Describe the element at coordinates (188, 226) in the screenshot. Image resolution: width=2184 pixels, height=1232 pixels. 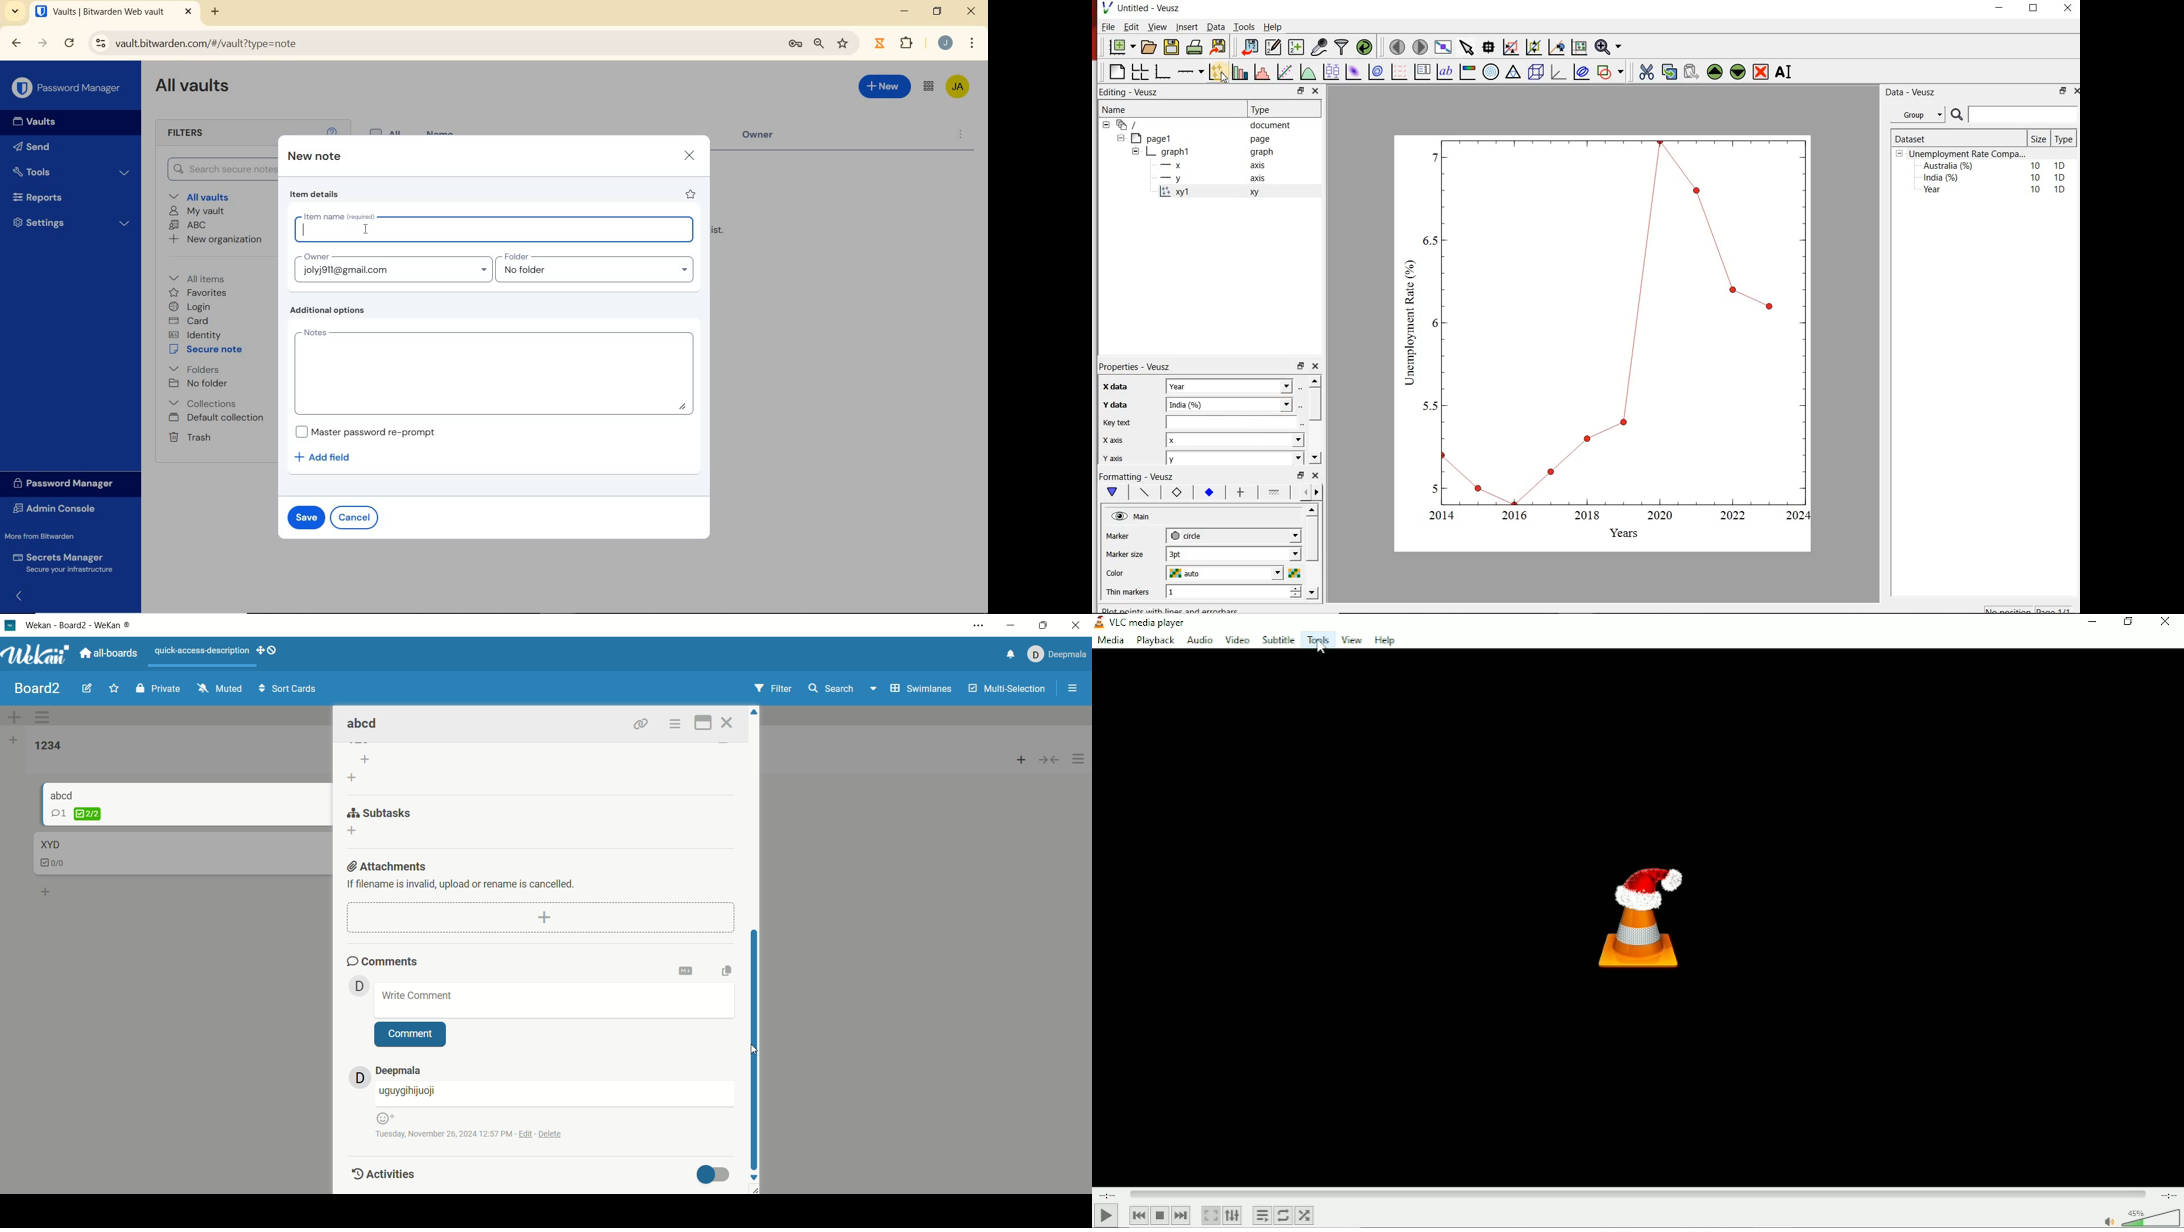
I see `ABC` at that location.